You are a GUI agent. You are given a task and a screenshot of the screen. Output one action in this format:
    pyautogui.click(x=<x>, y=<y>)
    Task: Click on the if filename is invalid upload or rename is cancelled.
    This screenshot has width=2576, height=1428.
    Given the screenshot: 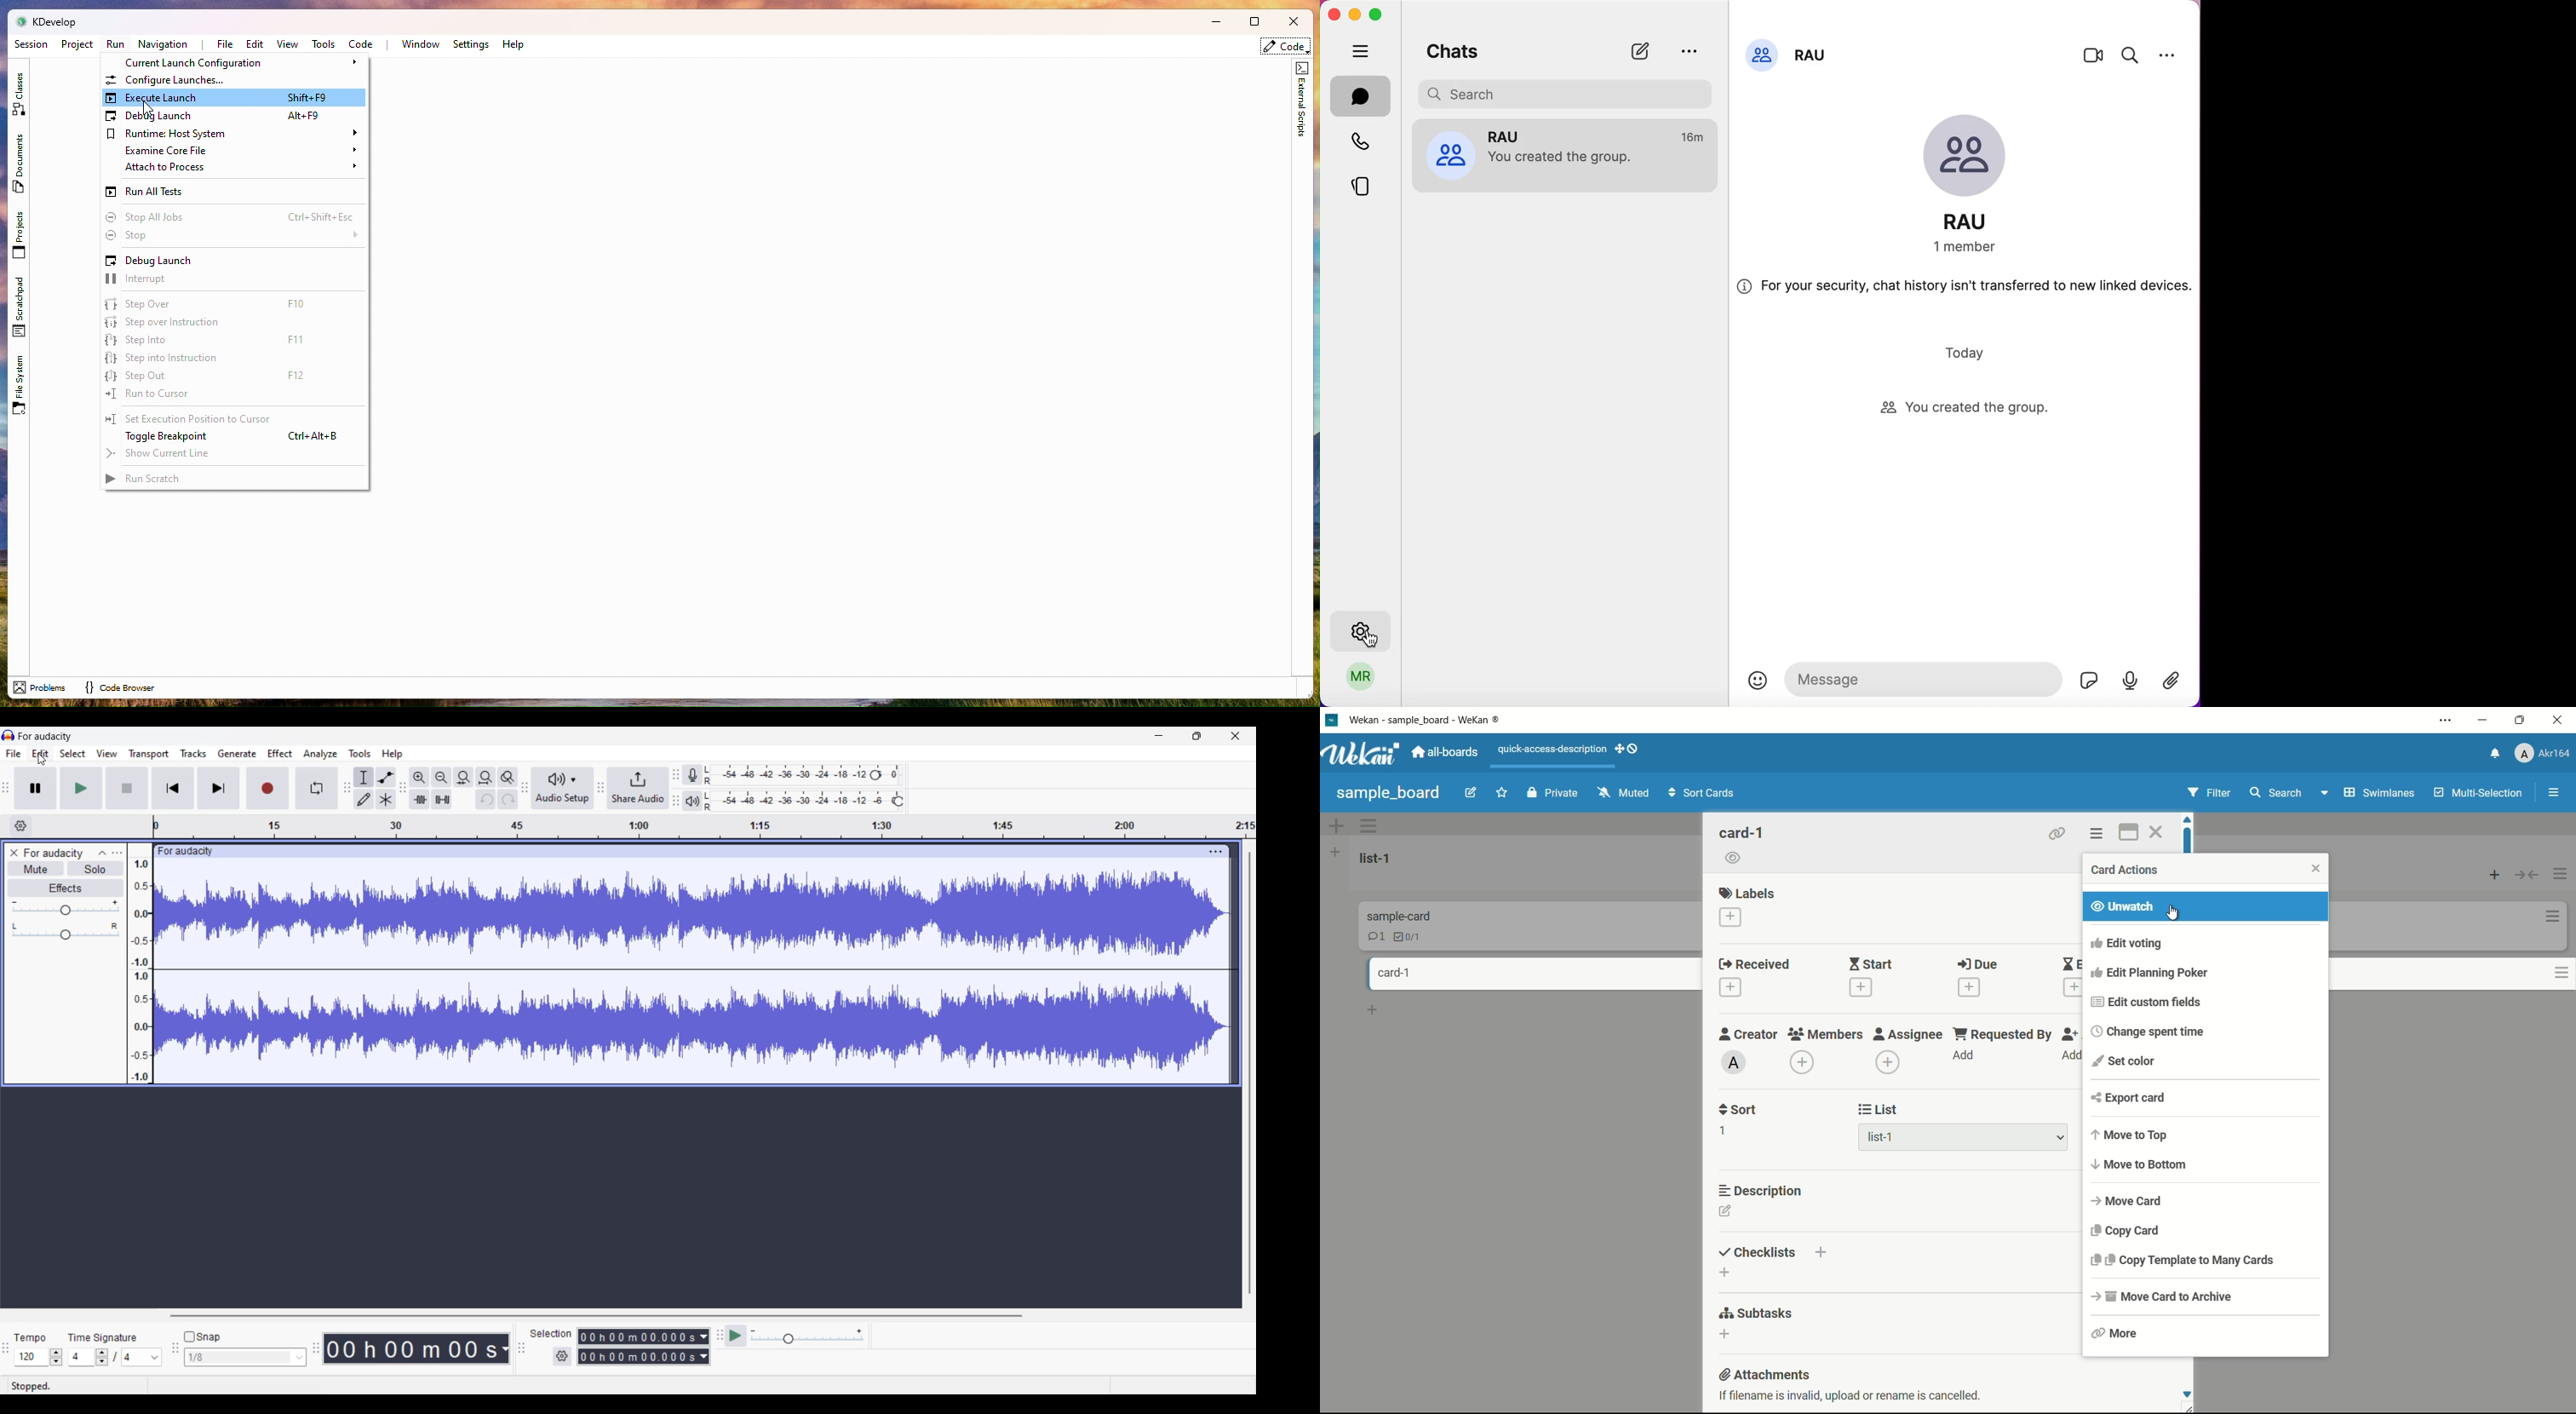 What is the action you would take?
    pyautogui.click(x=1847, y=1398)
    